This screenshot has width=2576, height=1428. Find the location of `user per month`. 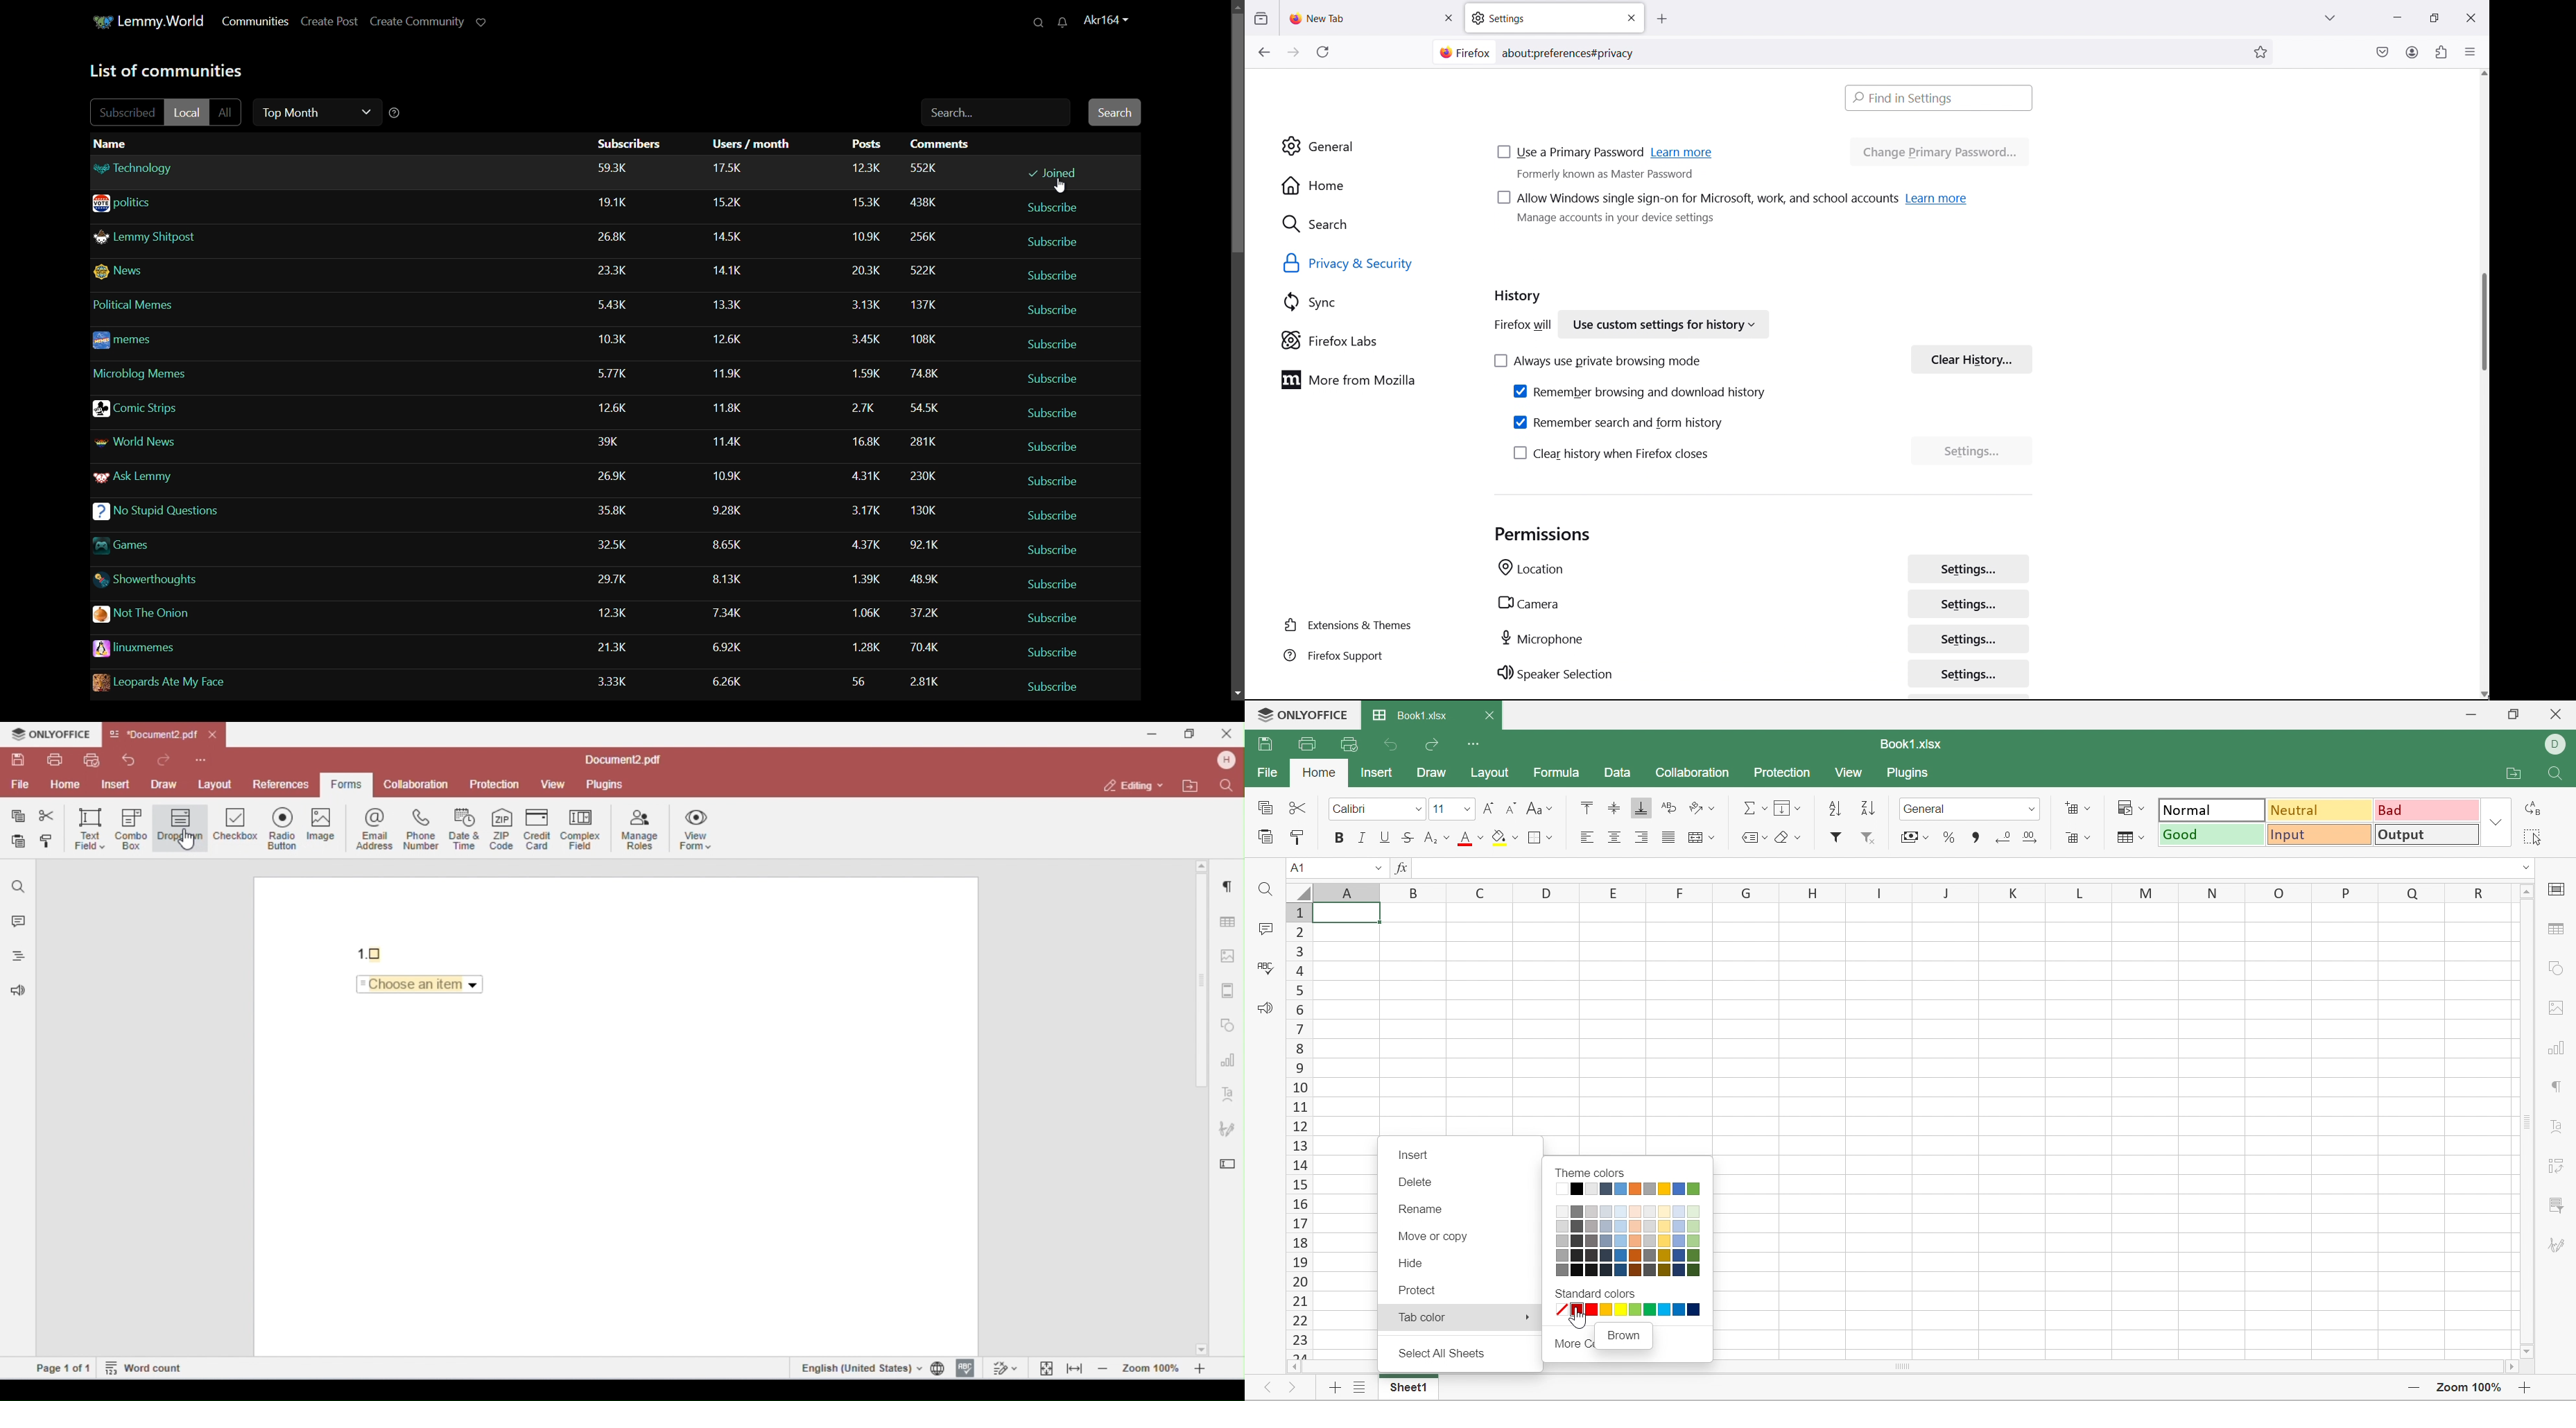

user per month is located at coordinates (735, 680).